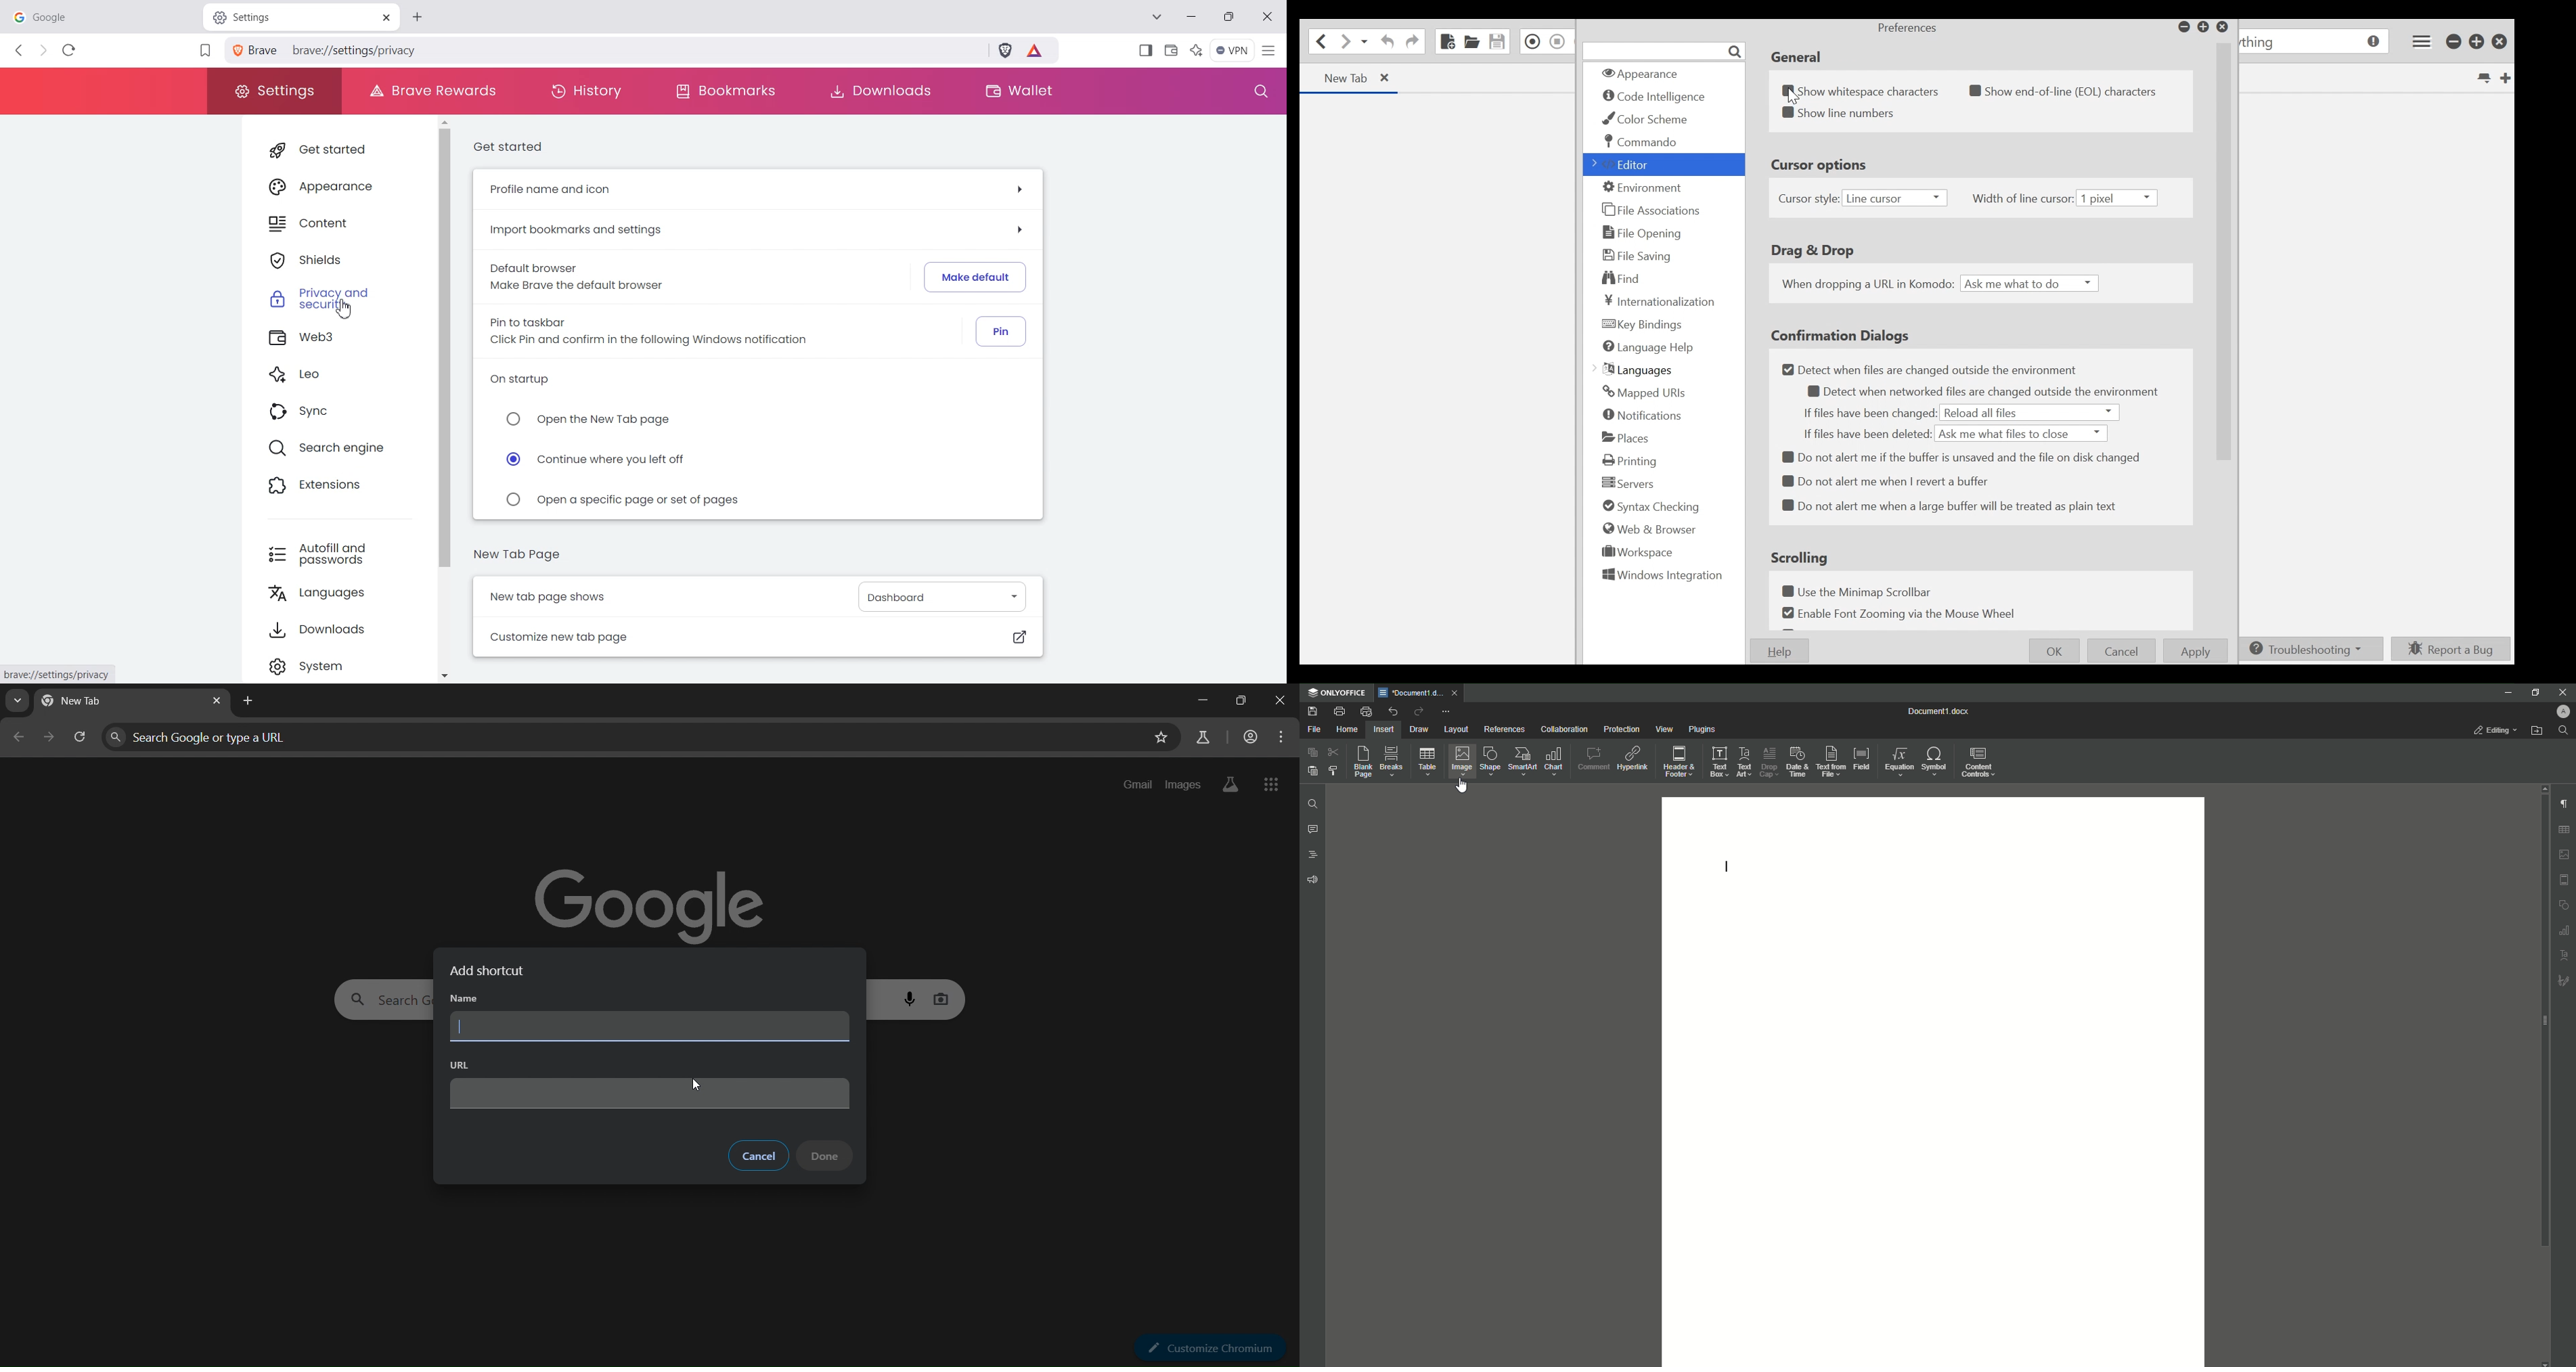  I want to click on Equation, so click(1899, 763).